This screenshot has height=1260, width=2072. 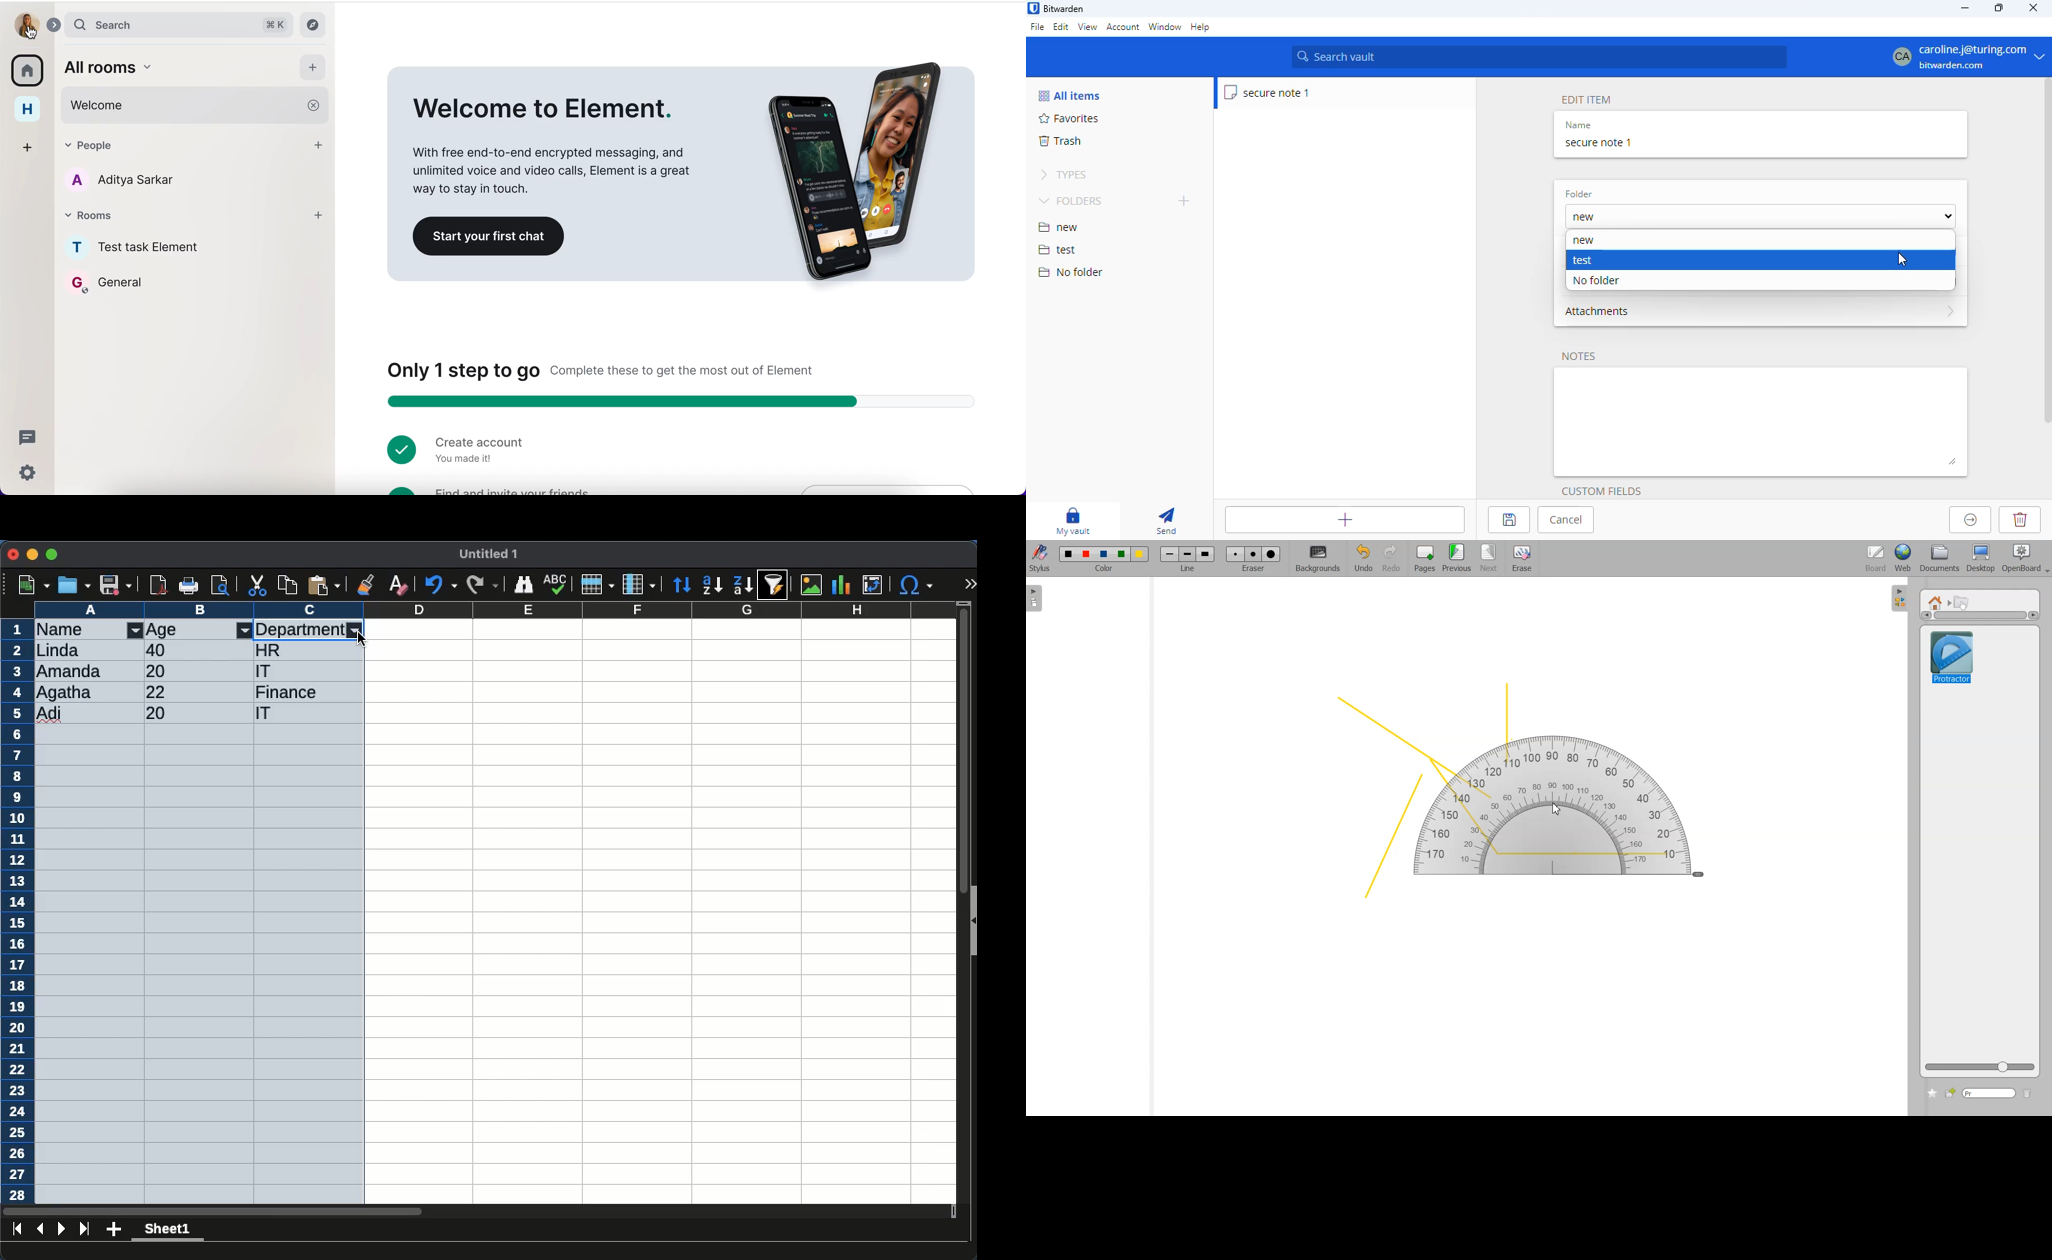 I want to click on rows, so click(x=596, y=585).